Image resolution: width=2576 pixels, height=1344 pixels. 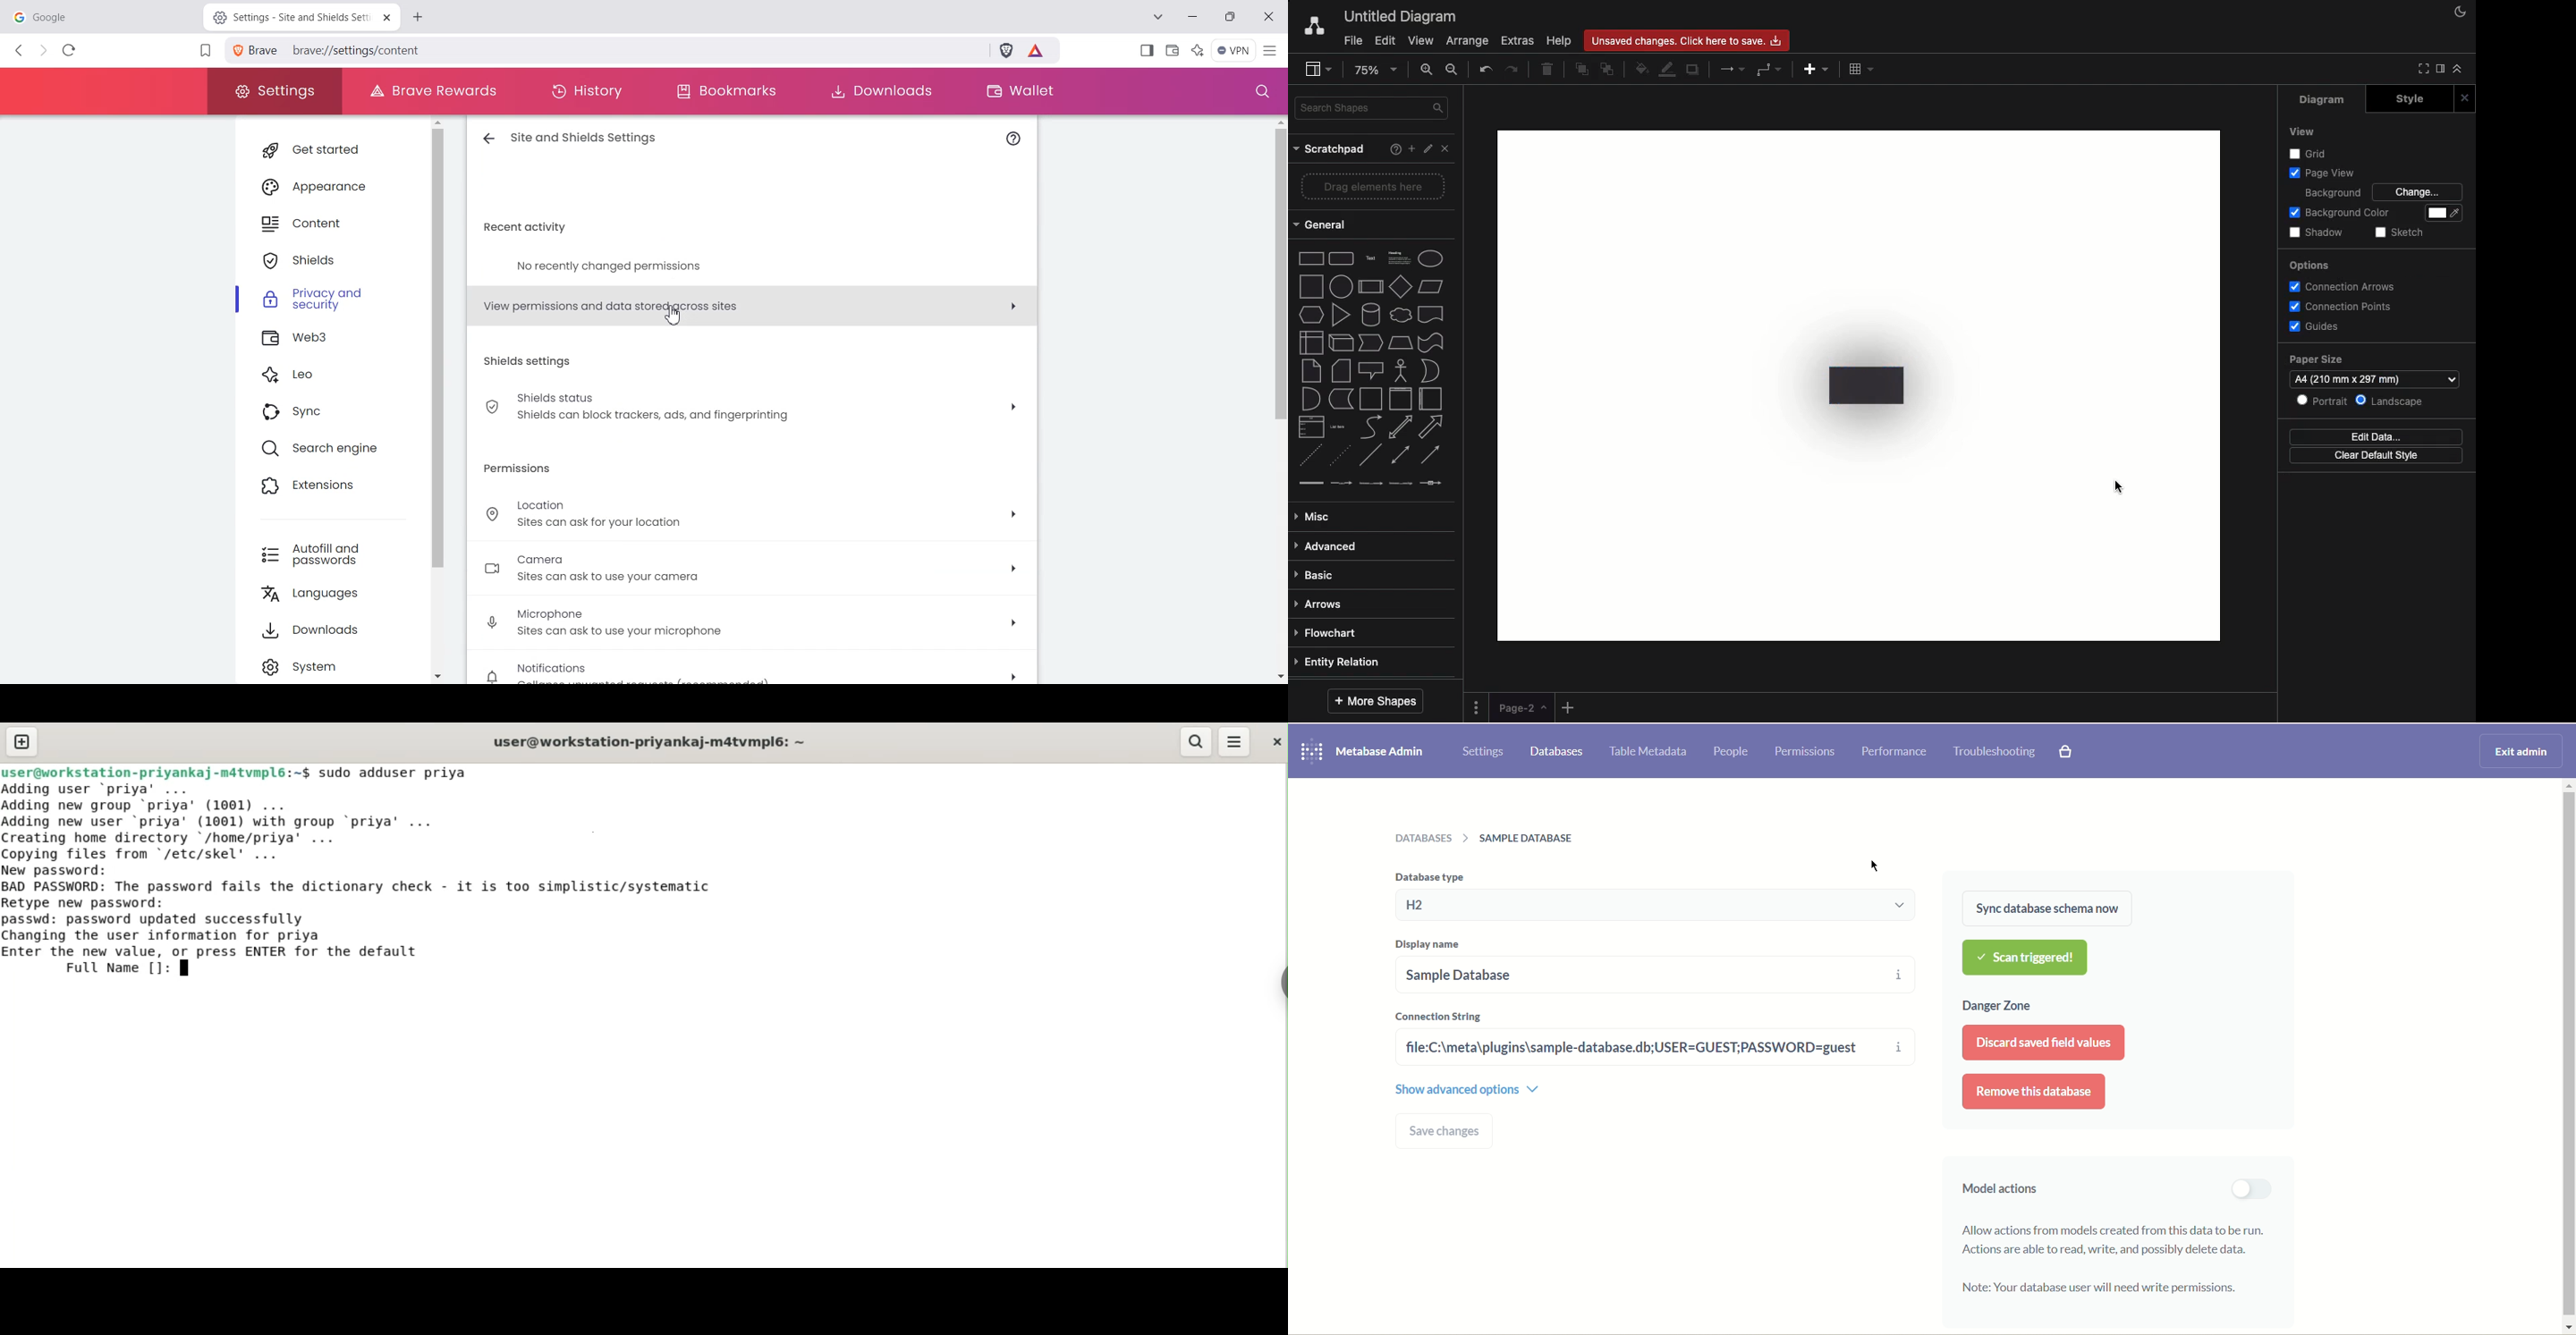 What do you see at coordinates (1582, 68) in the screenshot?
I see `To front` at bounding box center [1582, 68].